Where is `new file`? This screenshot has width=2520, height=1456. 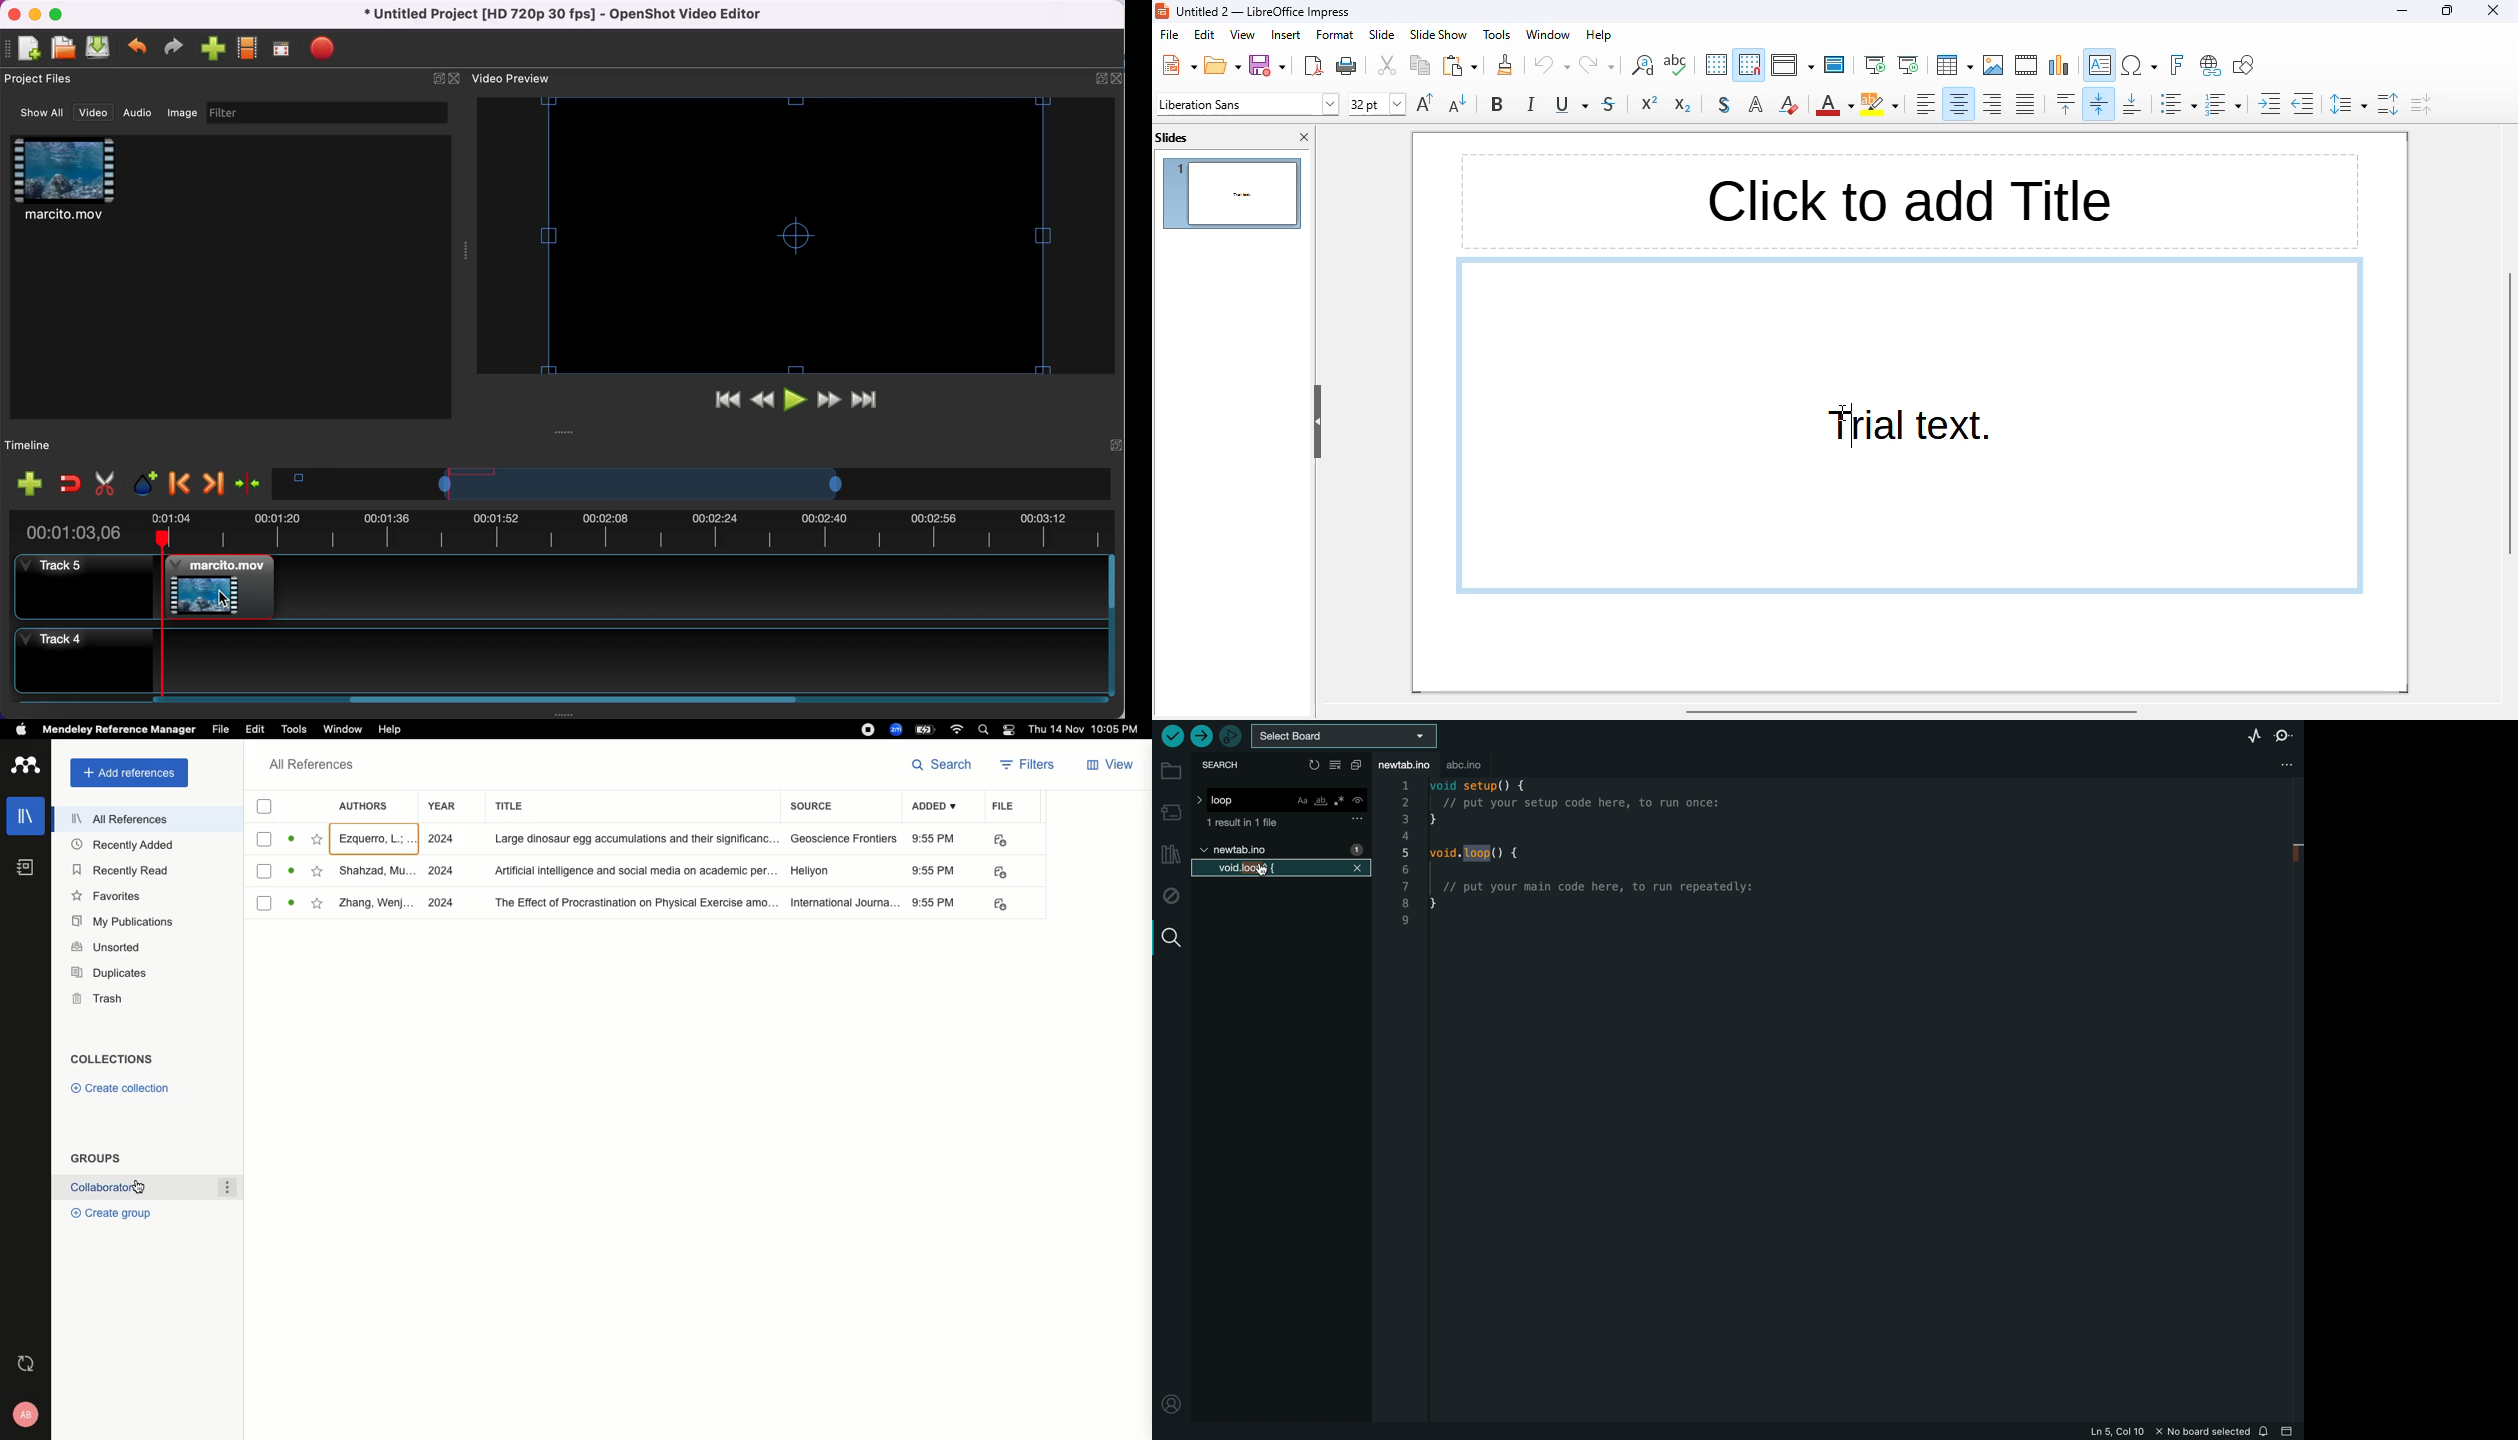 new file is located at coordinates (25, 50).